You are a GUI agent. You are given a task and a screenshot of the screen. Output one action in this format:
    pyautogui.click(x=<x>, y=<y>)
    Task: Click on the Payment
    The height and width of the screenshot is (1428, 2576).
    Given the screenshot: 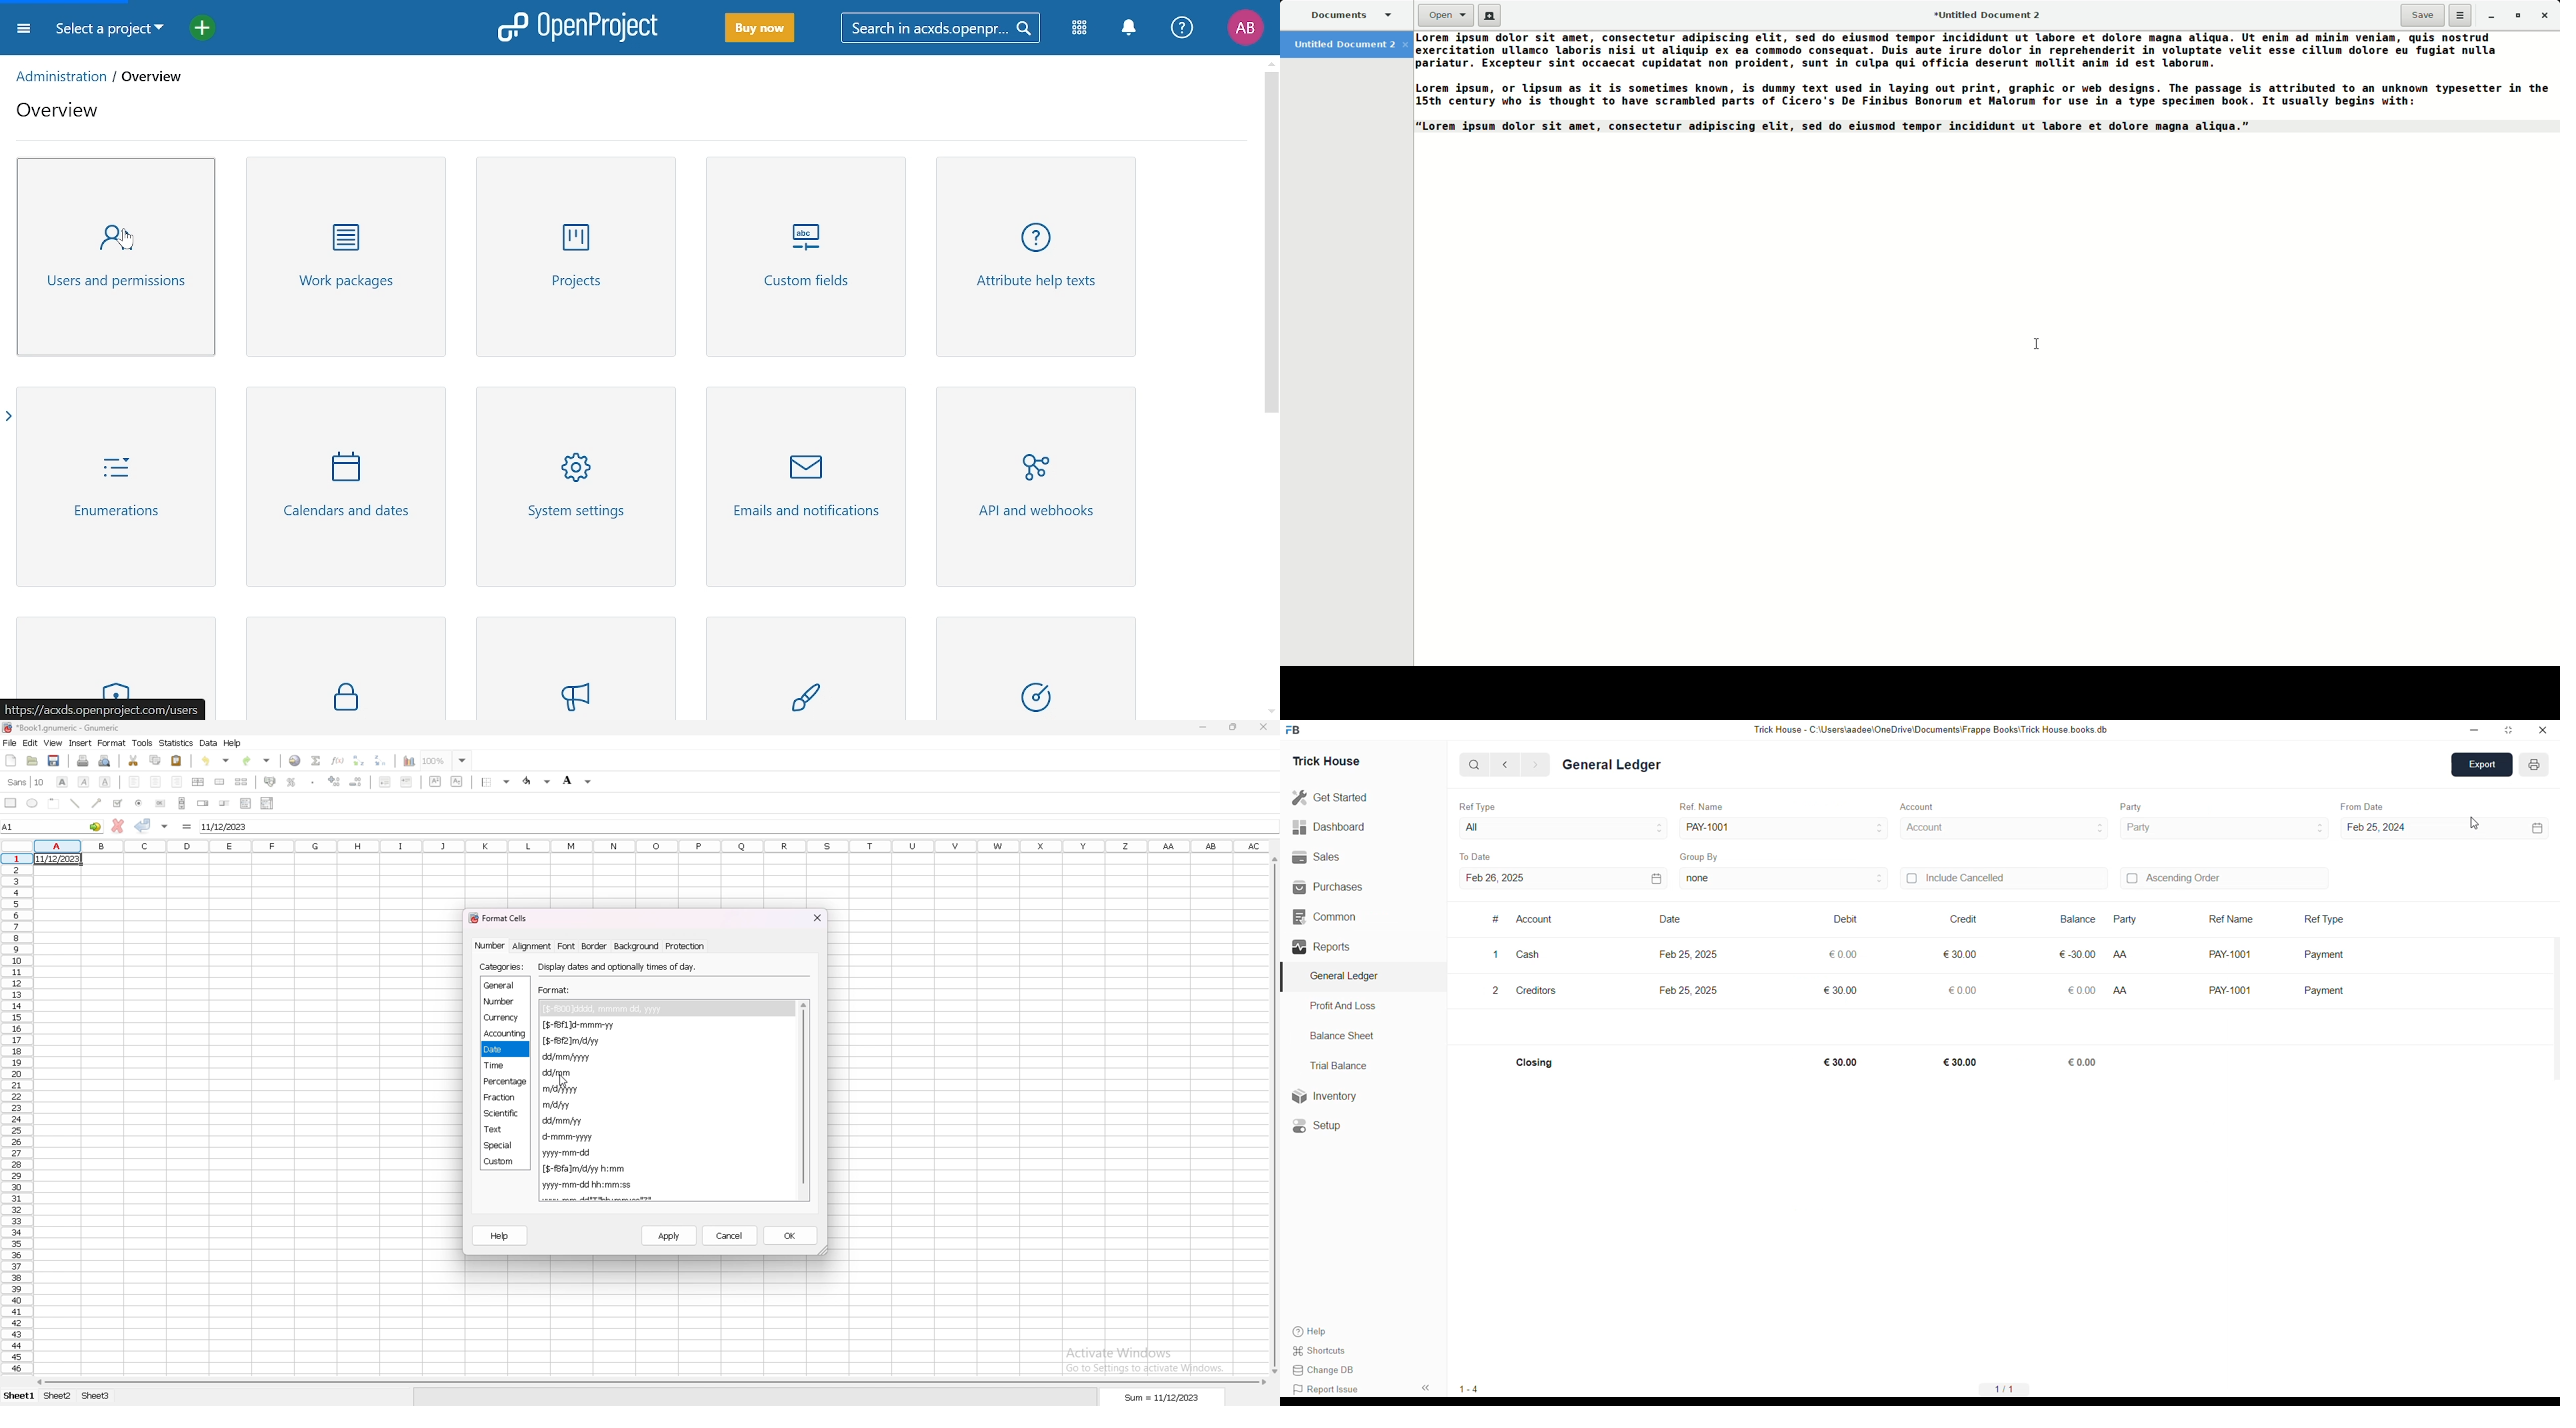 What is the action you would take?
    pyautogui.click(x=2329, y=953)
    